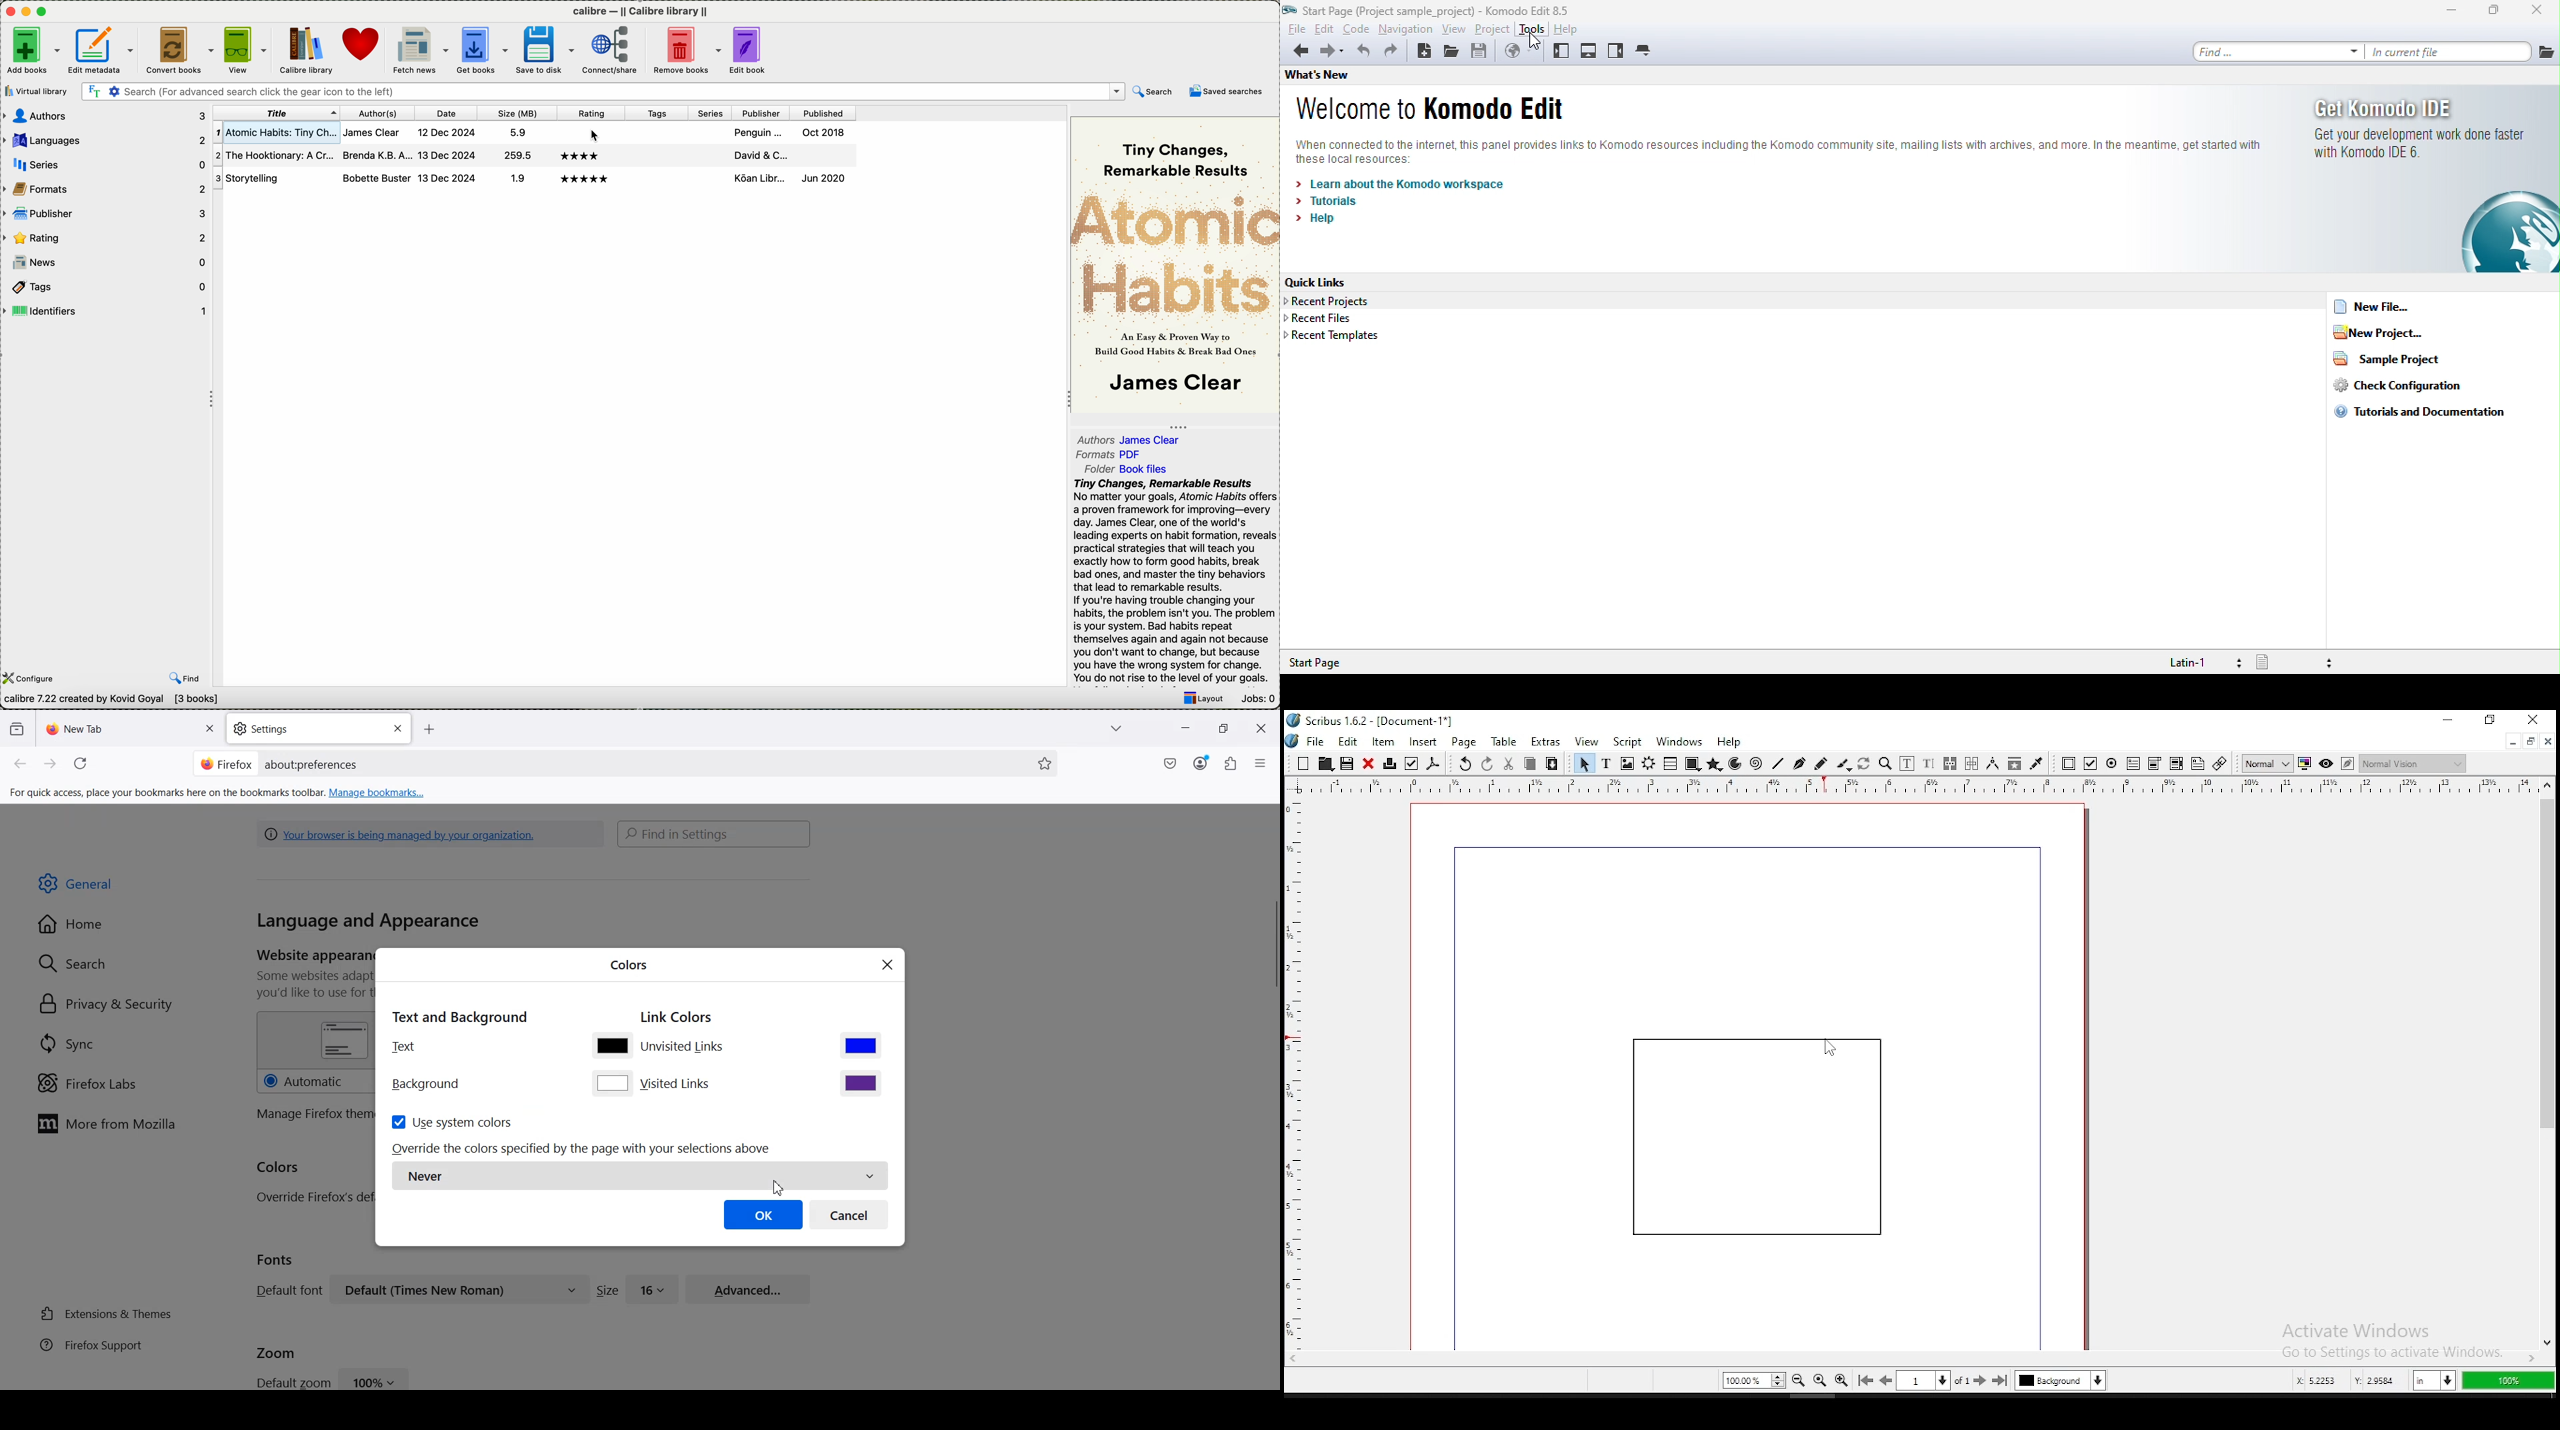 This screenshot has width=2576, height=1456. What do you see at coordinates (1587, 743) in the screenshot?
I see `view` at bounding box center [1587, 743].